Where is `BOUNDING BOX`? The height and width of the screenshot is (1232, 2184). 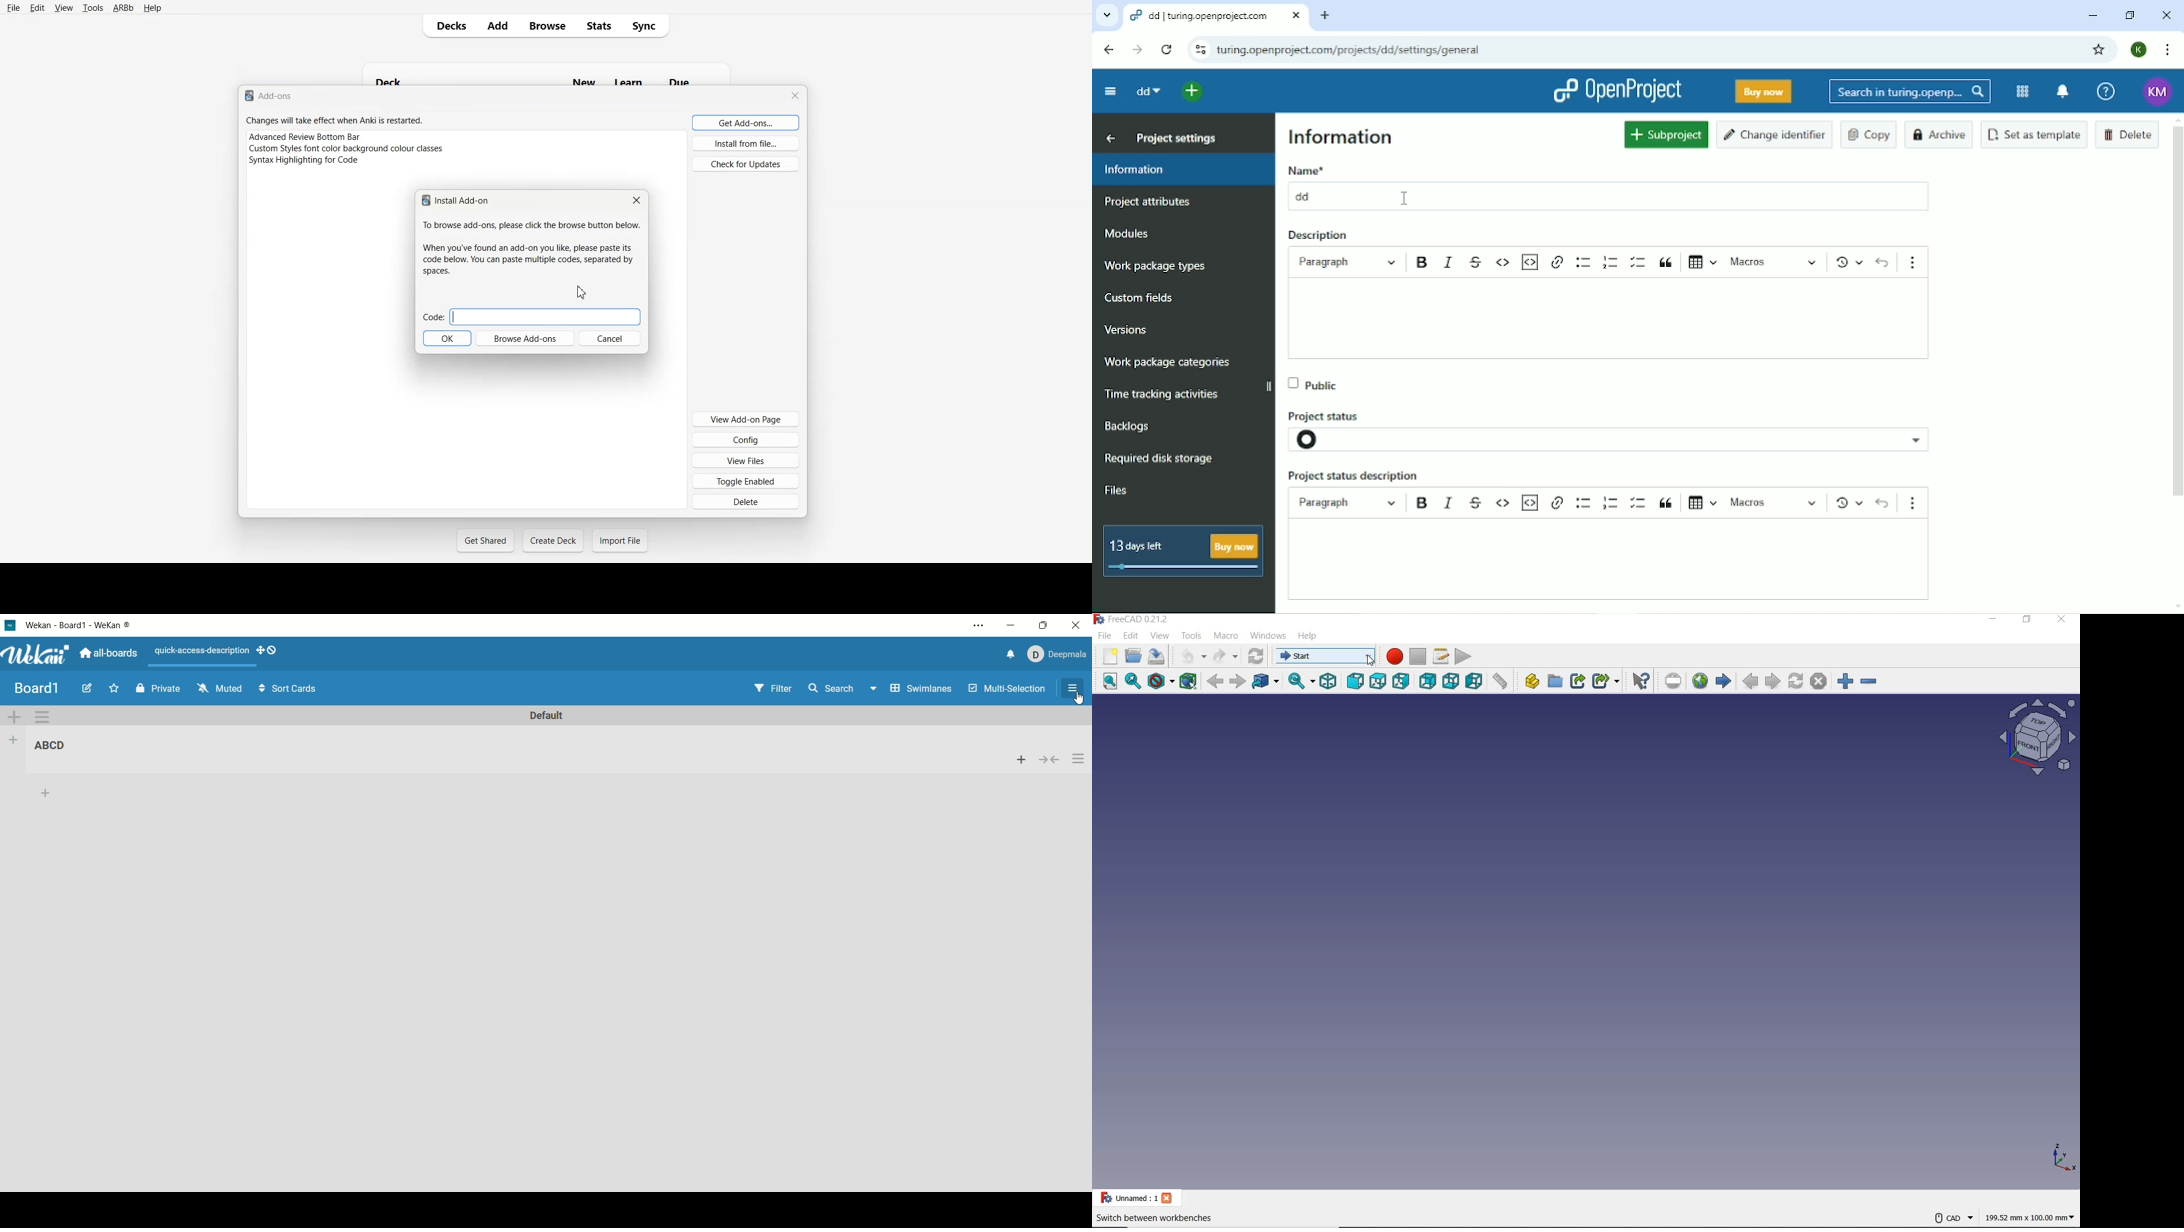
BOUNDING BOX is located at coordinates (1188, 681).